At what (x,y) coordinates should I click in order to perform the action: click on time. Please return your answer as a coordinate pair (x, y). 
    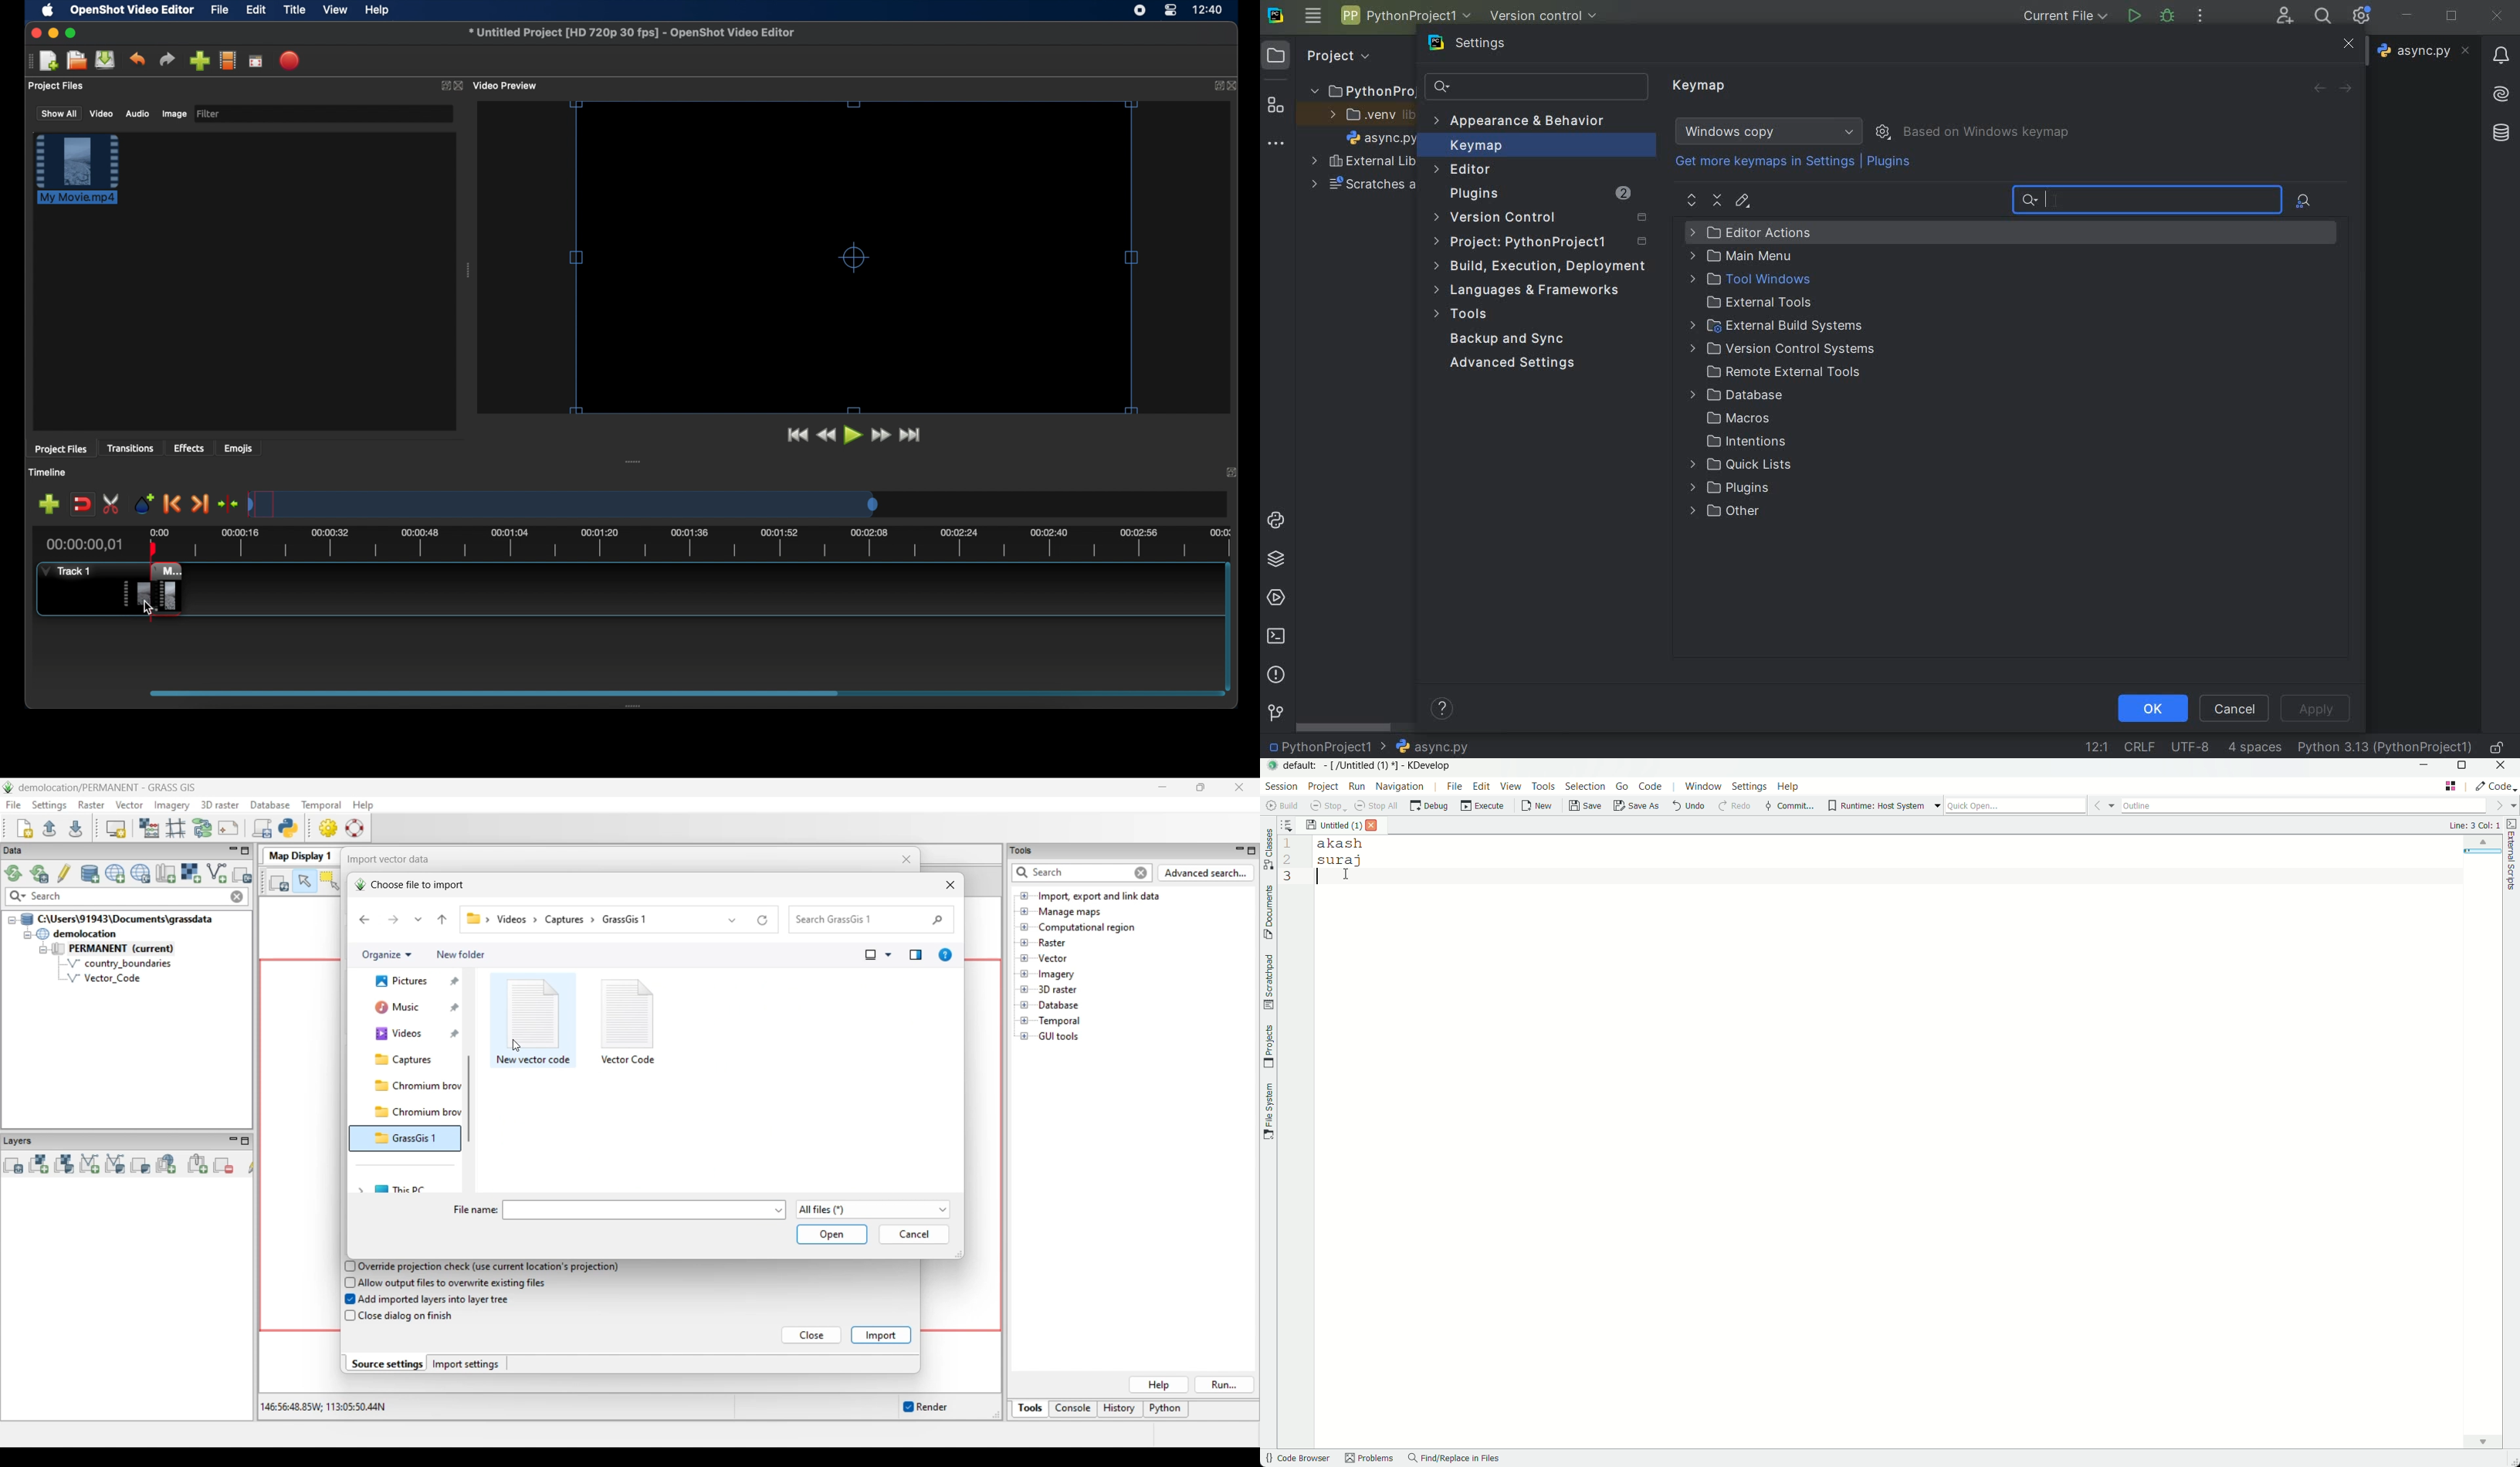
    Looking at the image, I should click on (1209, 11).